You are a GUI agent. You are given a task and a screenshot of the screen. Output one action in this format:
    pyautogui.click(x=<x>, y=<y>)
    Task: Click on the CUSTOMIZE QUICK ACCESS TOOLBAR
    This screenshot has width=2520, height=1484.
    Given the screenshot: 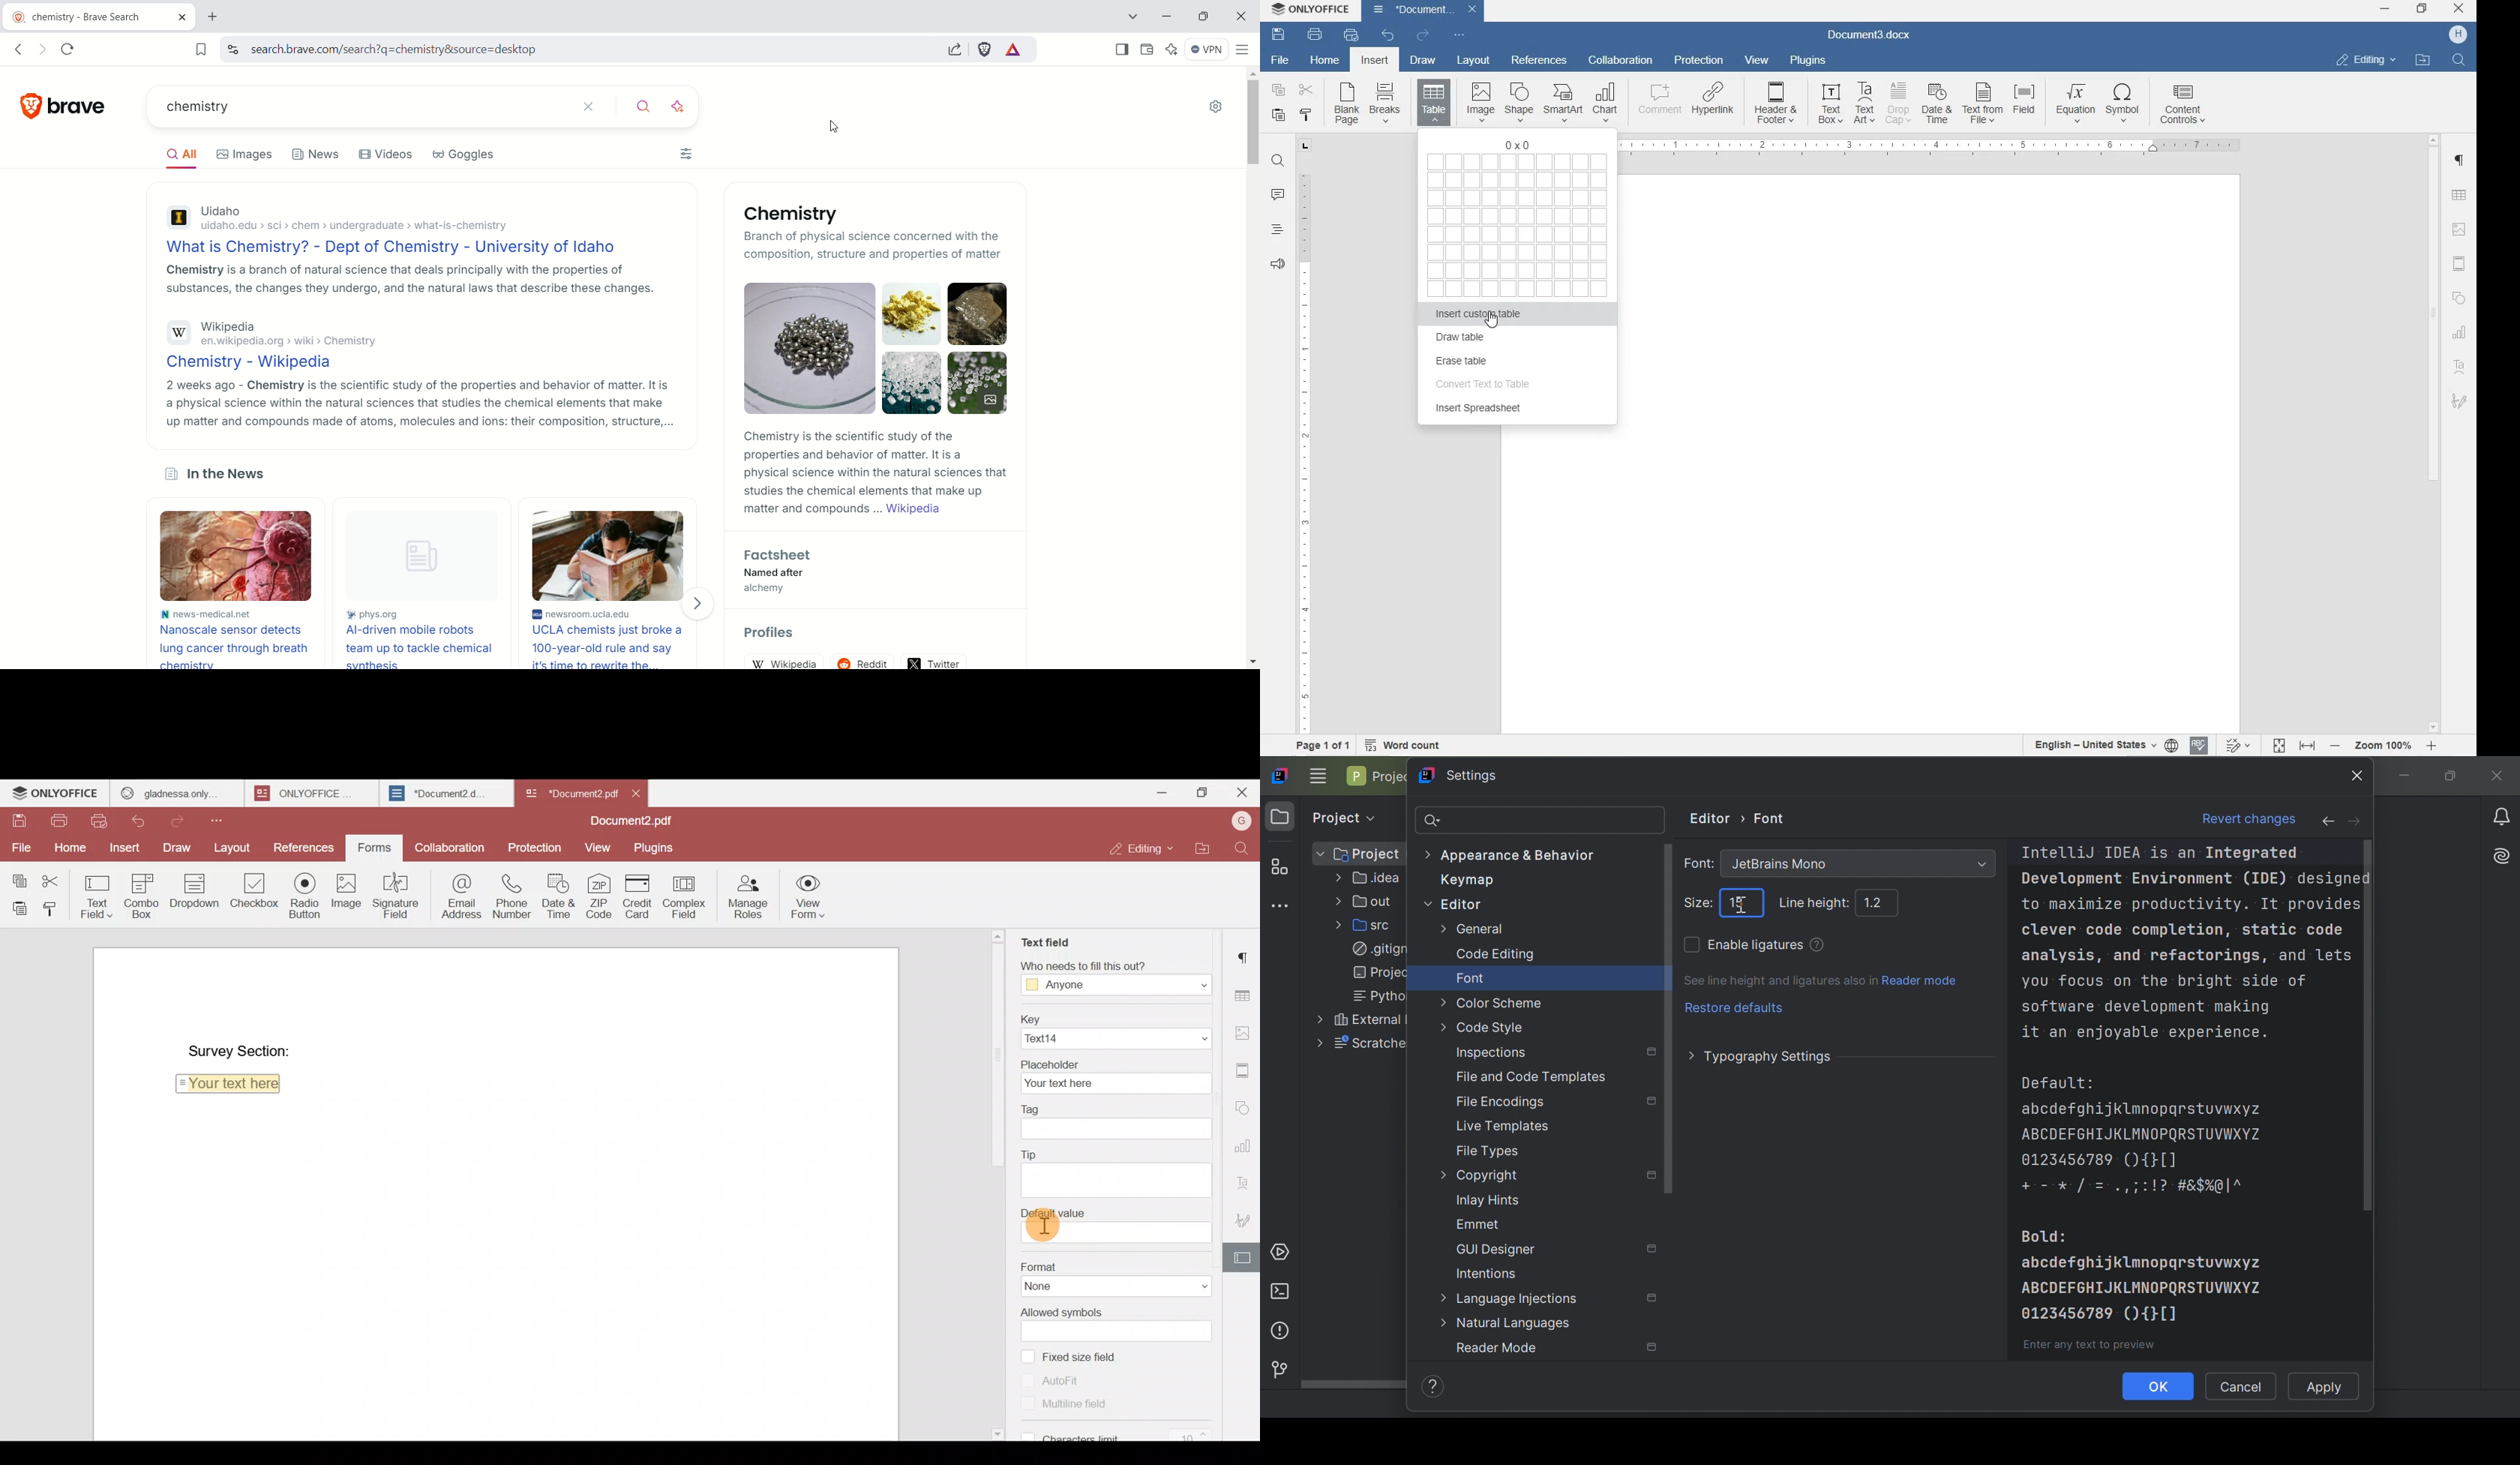 What is the action you would take?
    pyautogui.click(x=1458, y=35)
    